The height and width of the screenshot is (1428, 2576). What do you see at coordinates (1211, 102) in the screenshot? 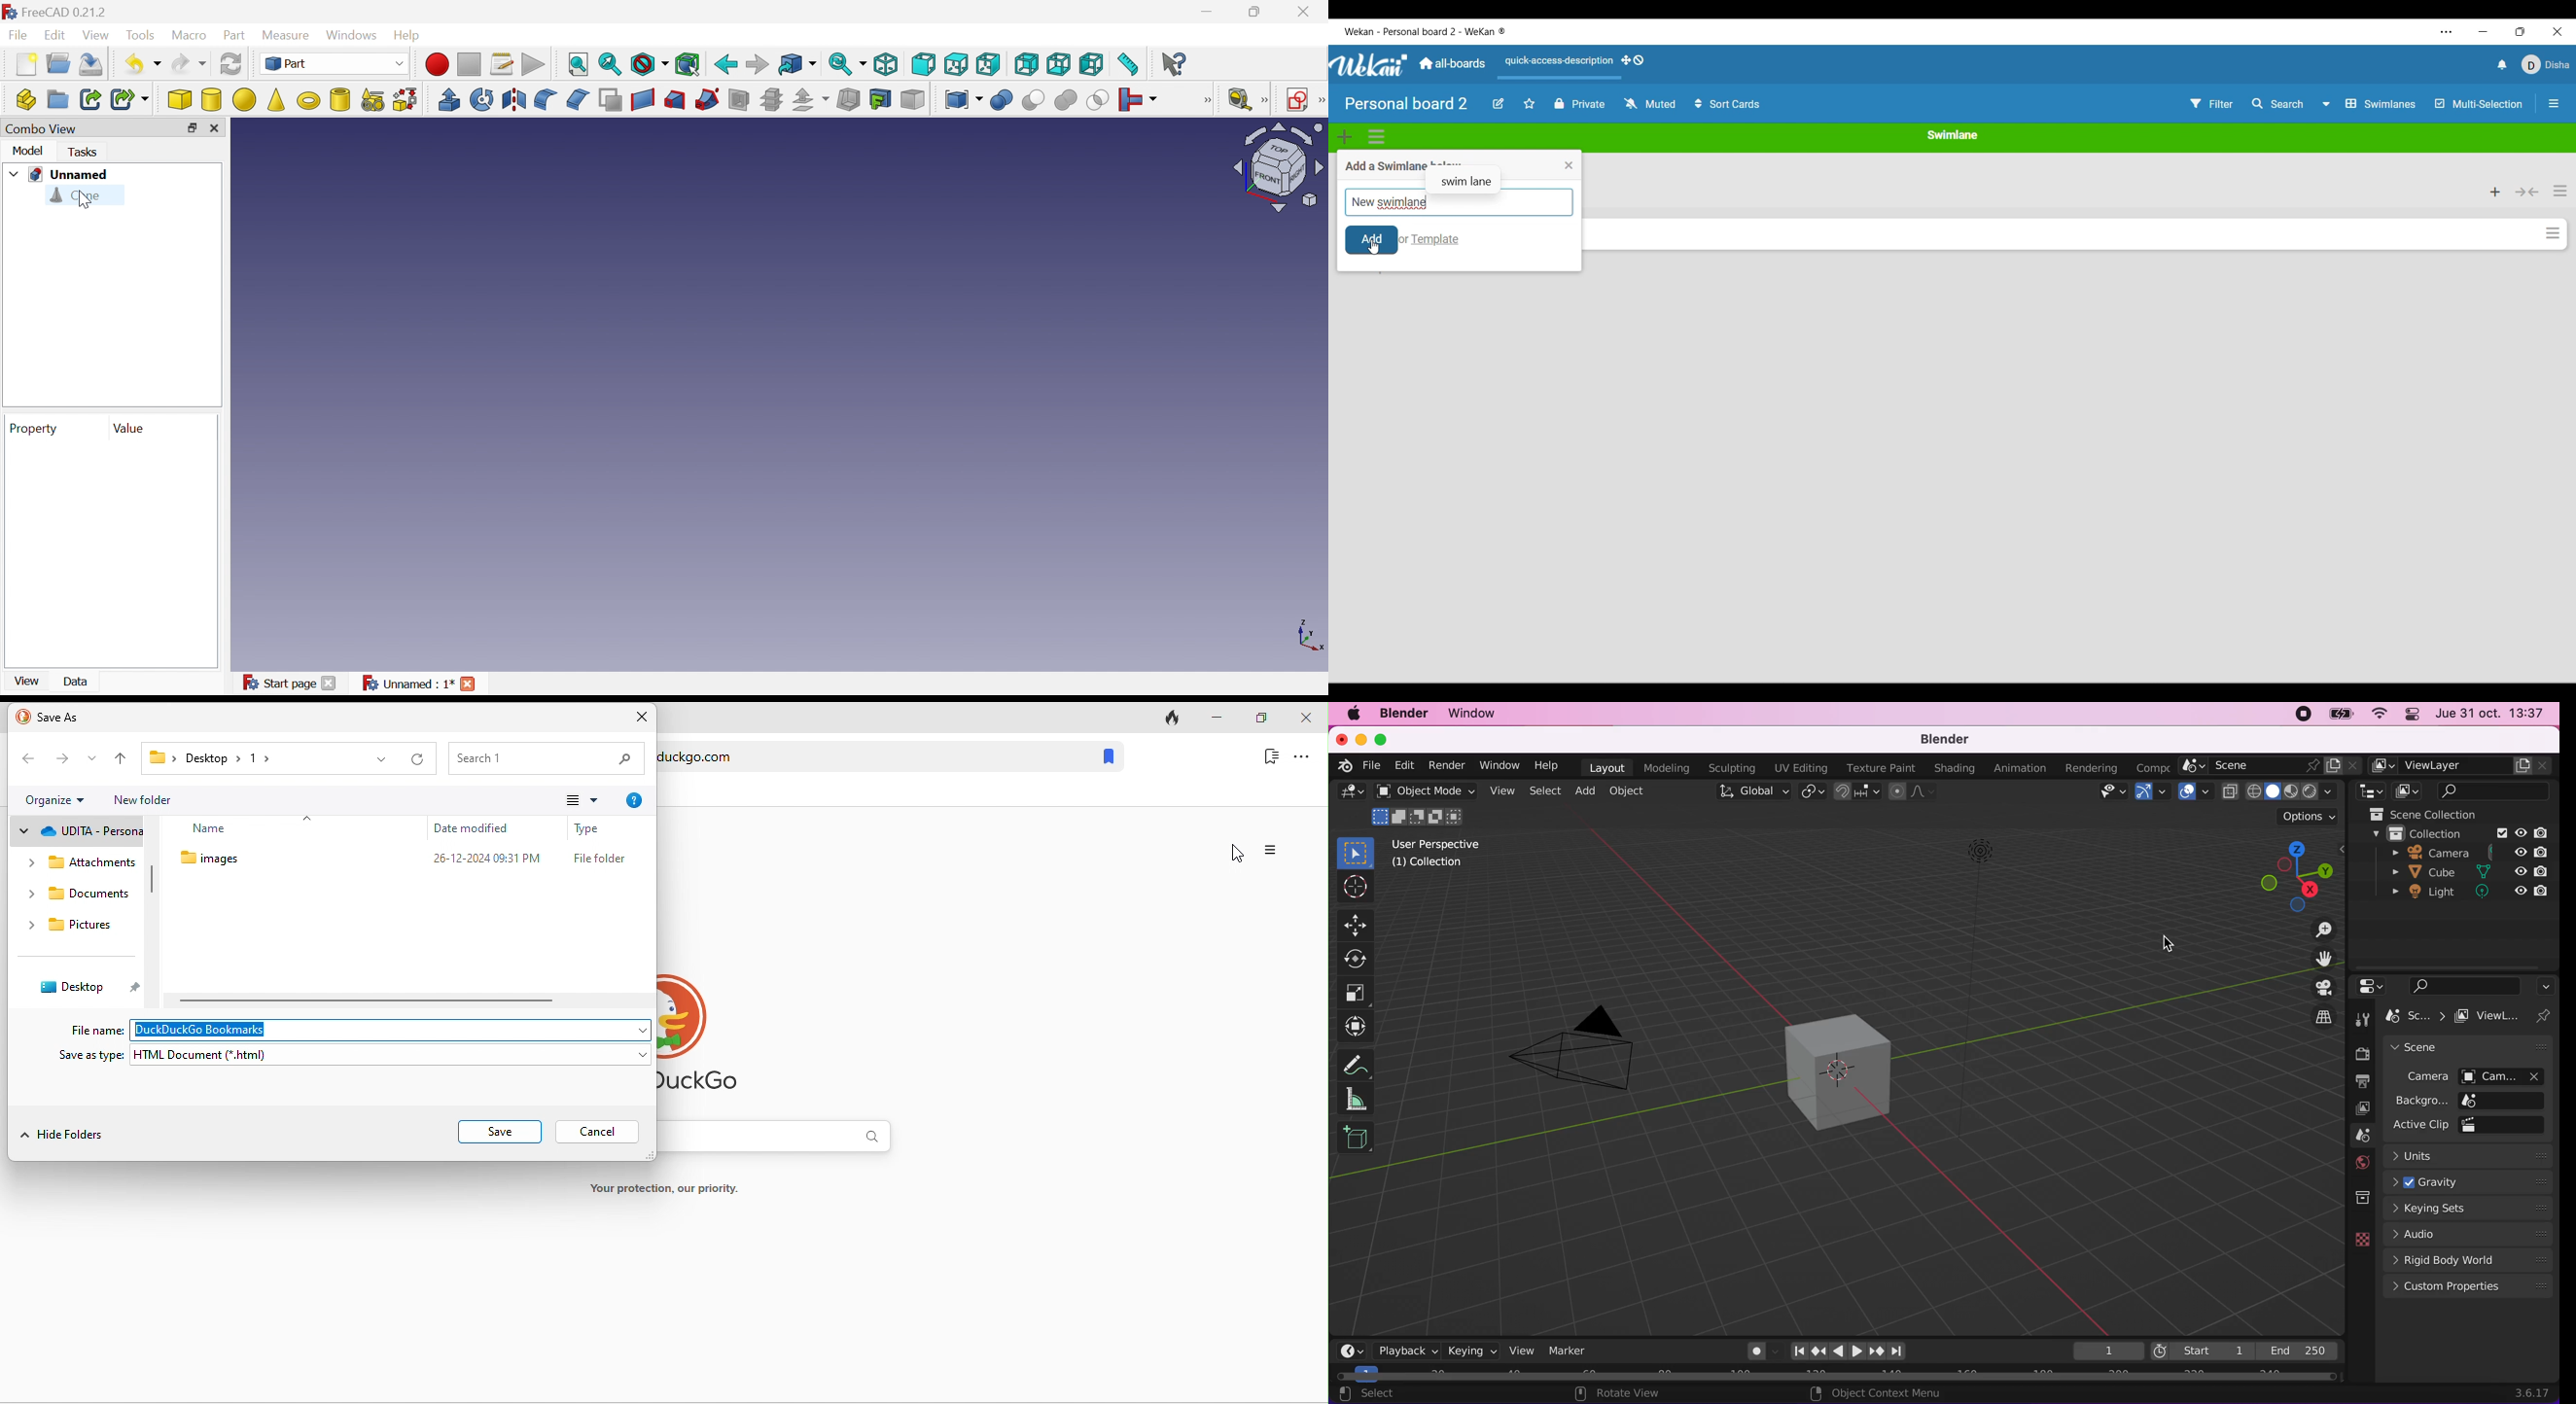
I see `[Boolean]` at bounding box center [1211, 102].